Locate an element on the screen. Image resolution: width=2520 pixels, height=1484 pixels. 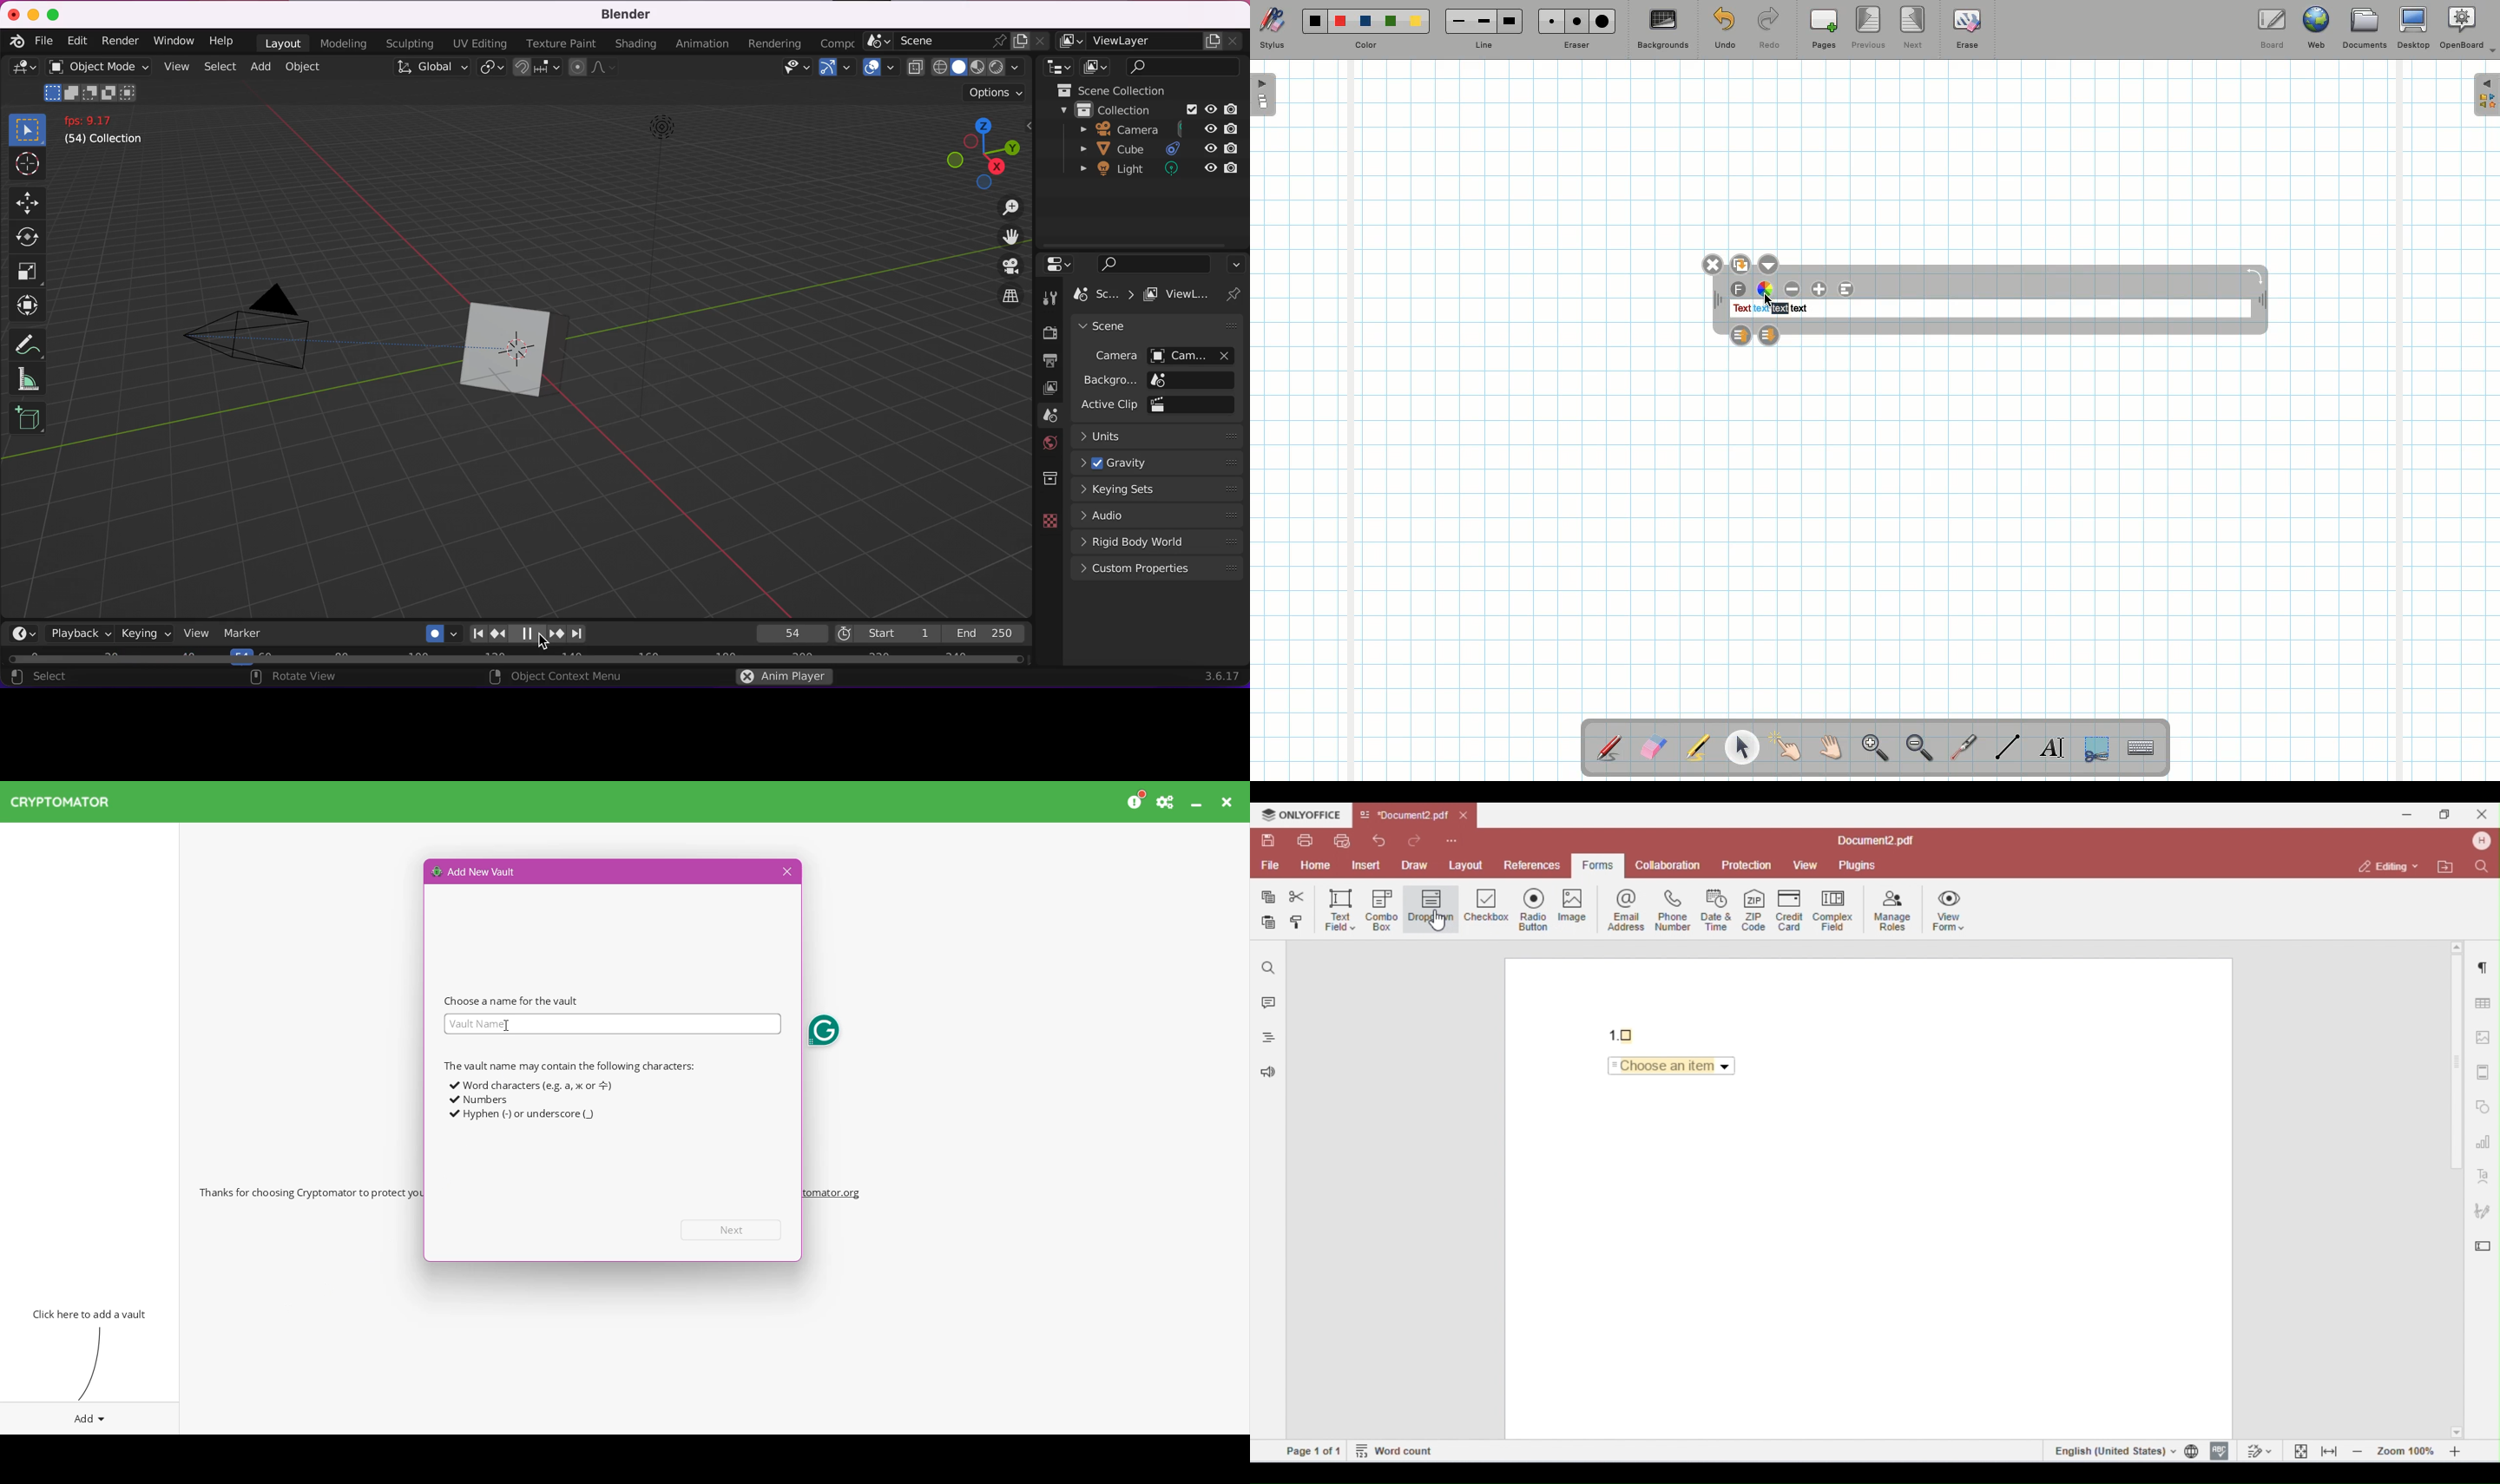
Selection is located at coordinates (2095, 746).